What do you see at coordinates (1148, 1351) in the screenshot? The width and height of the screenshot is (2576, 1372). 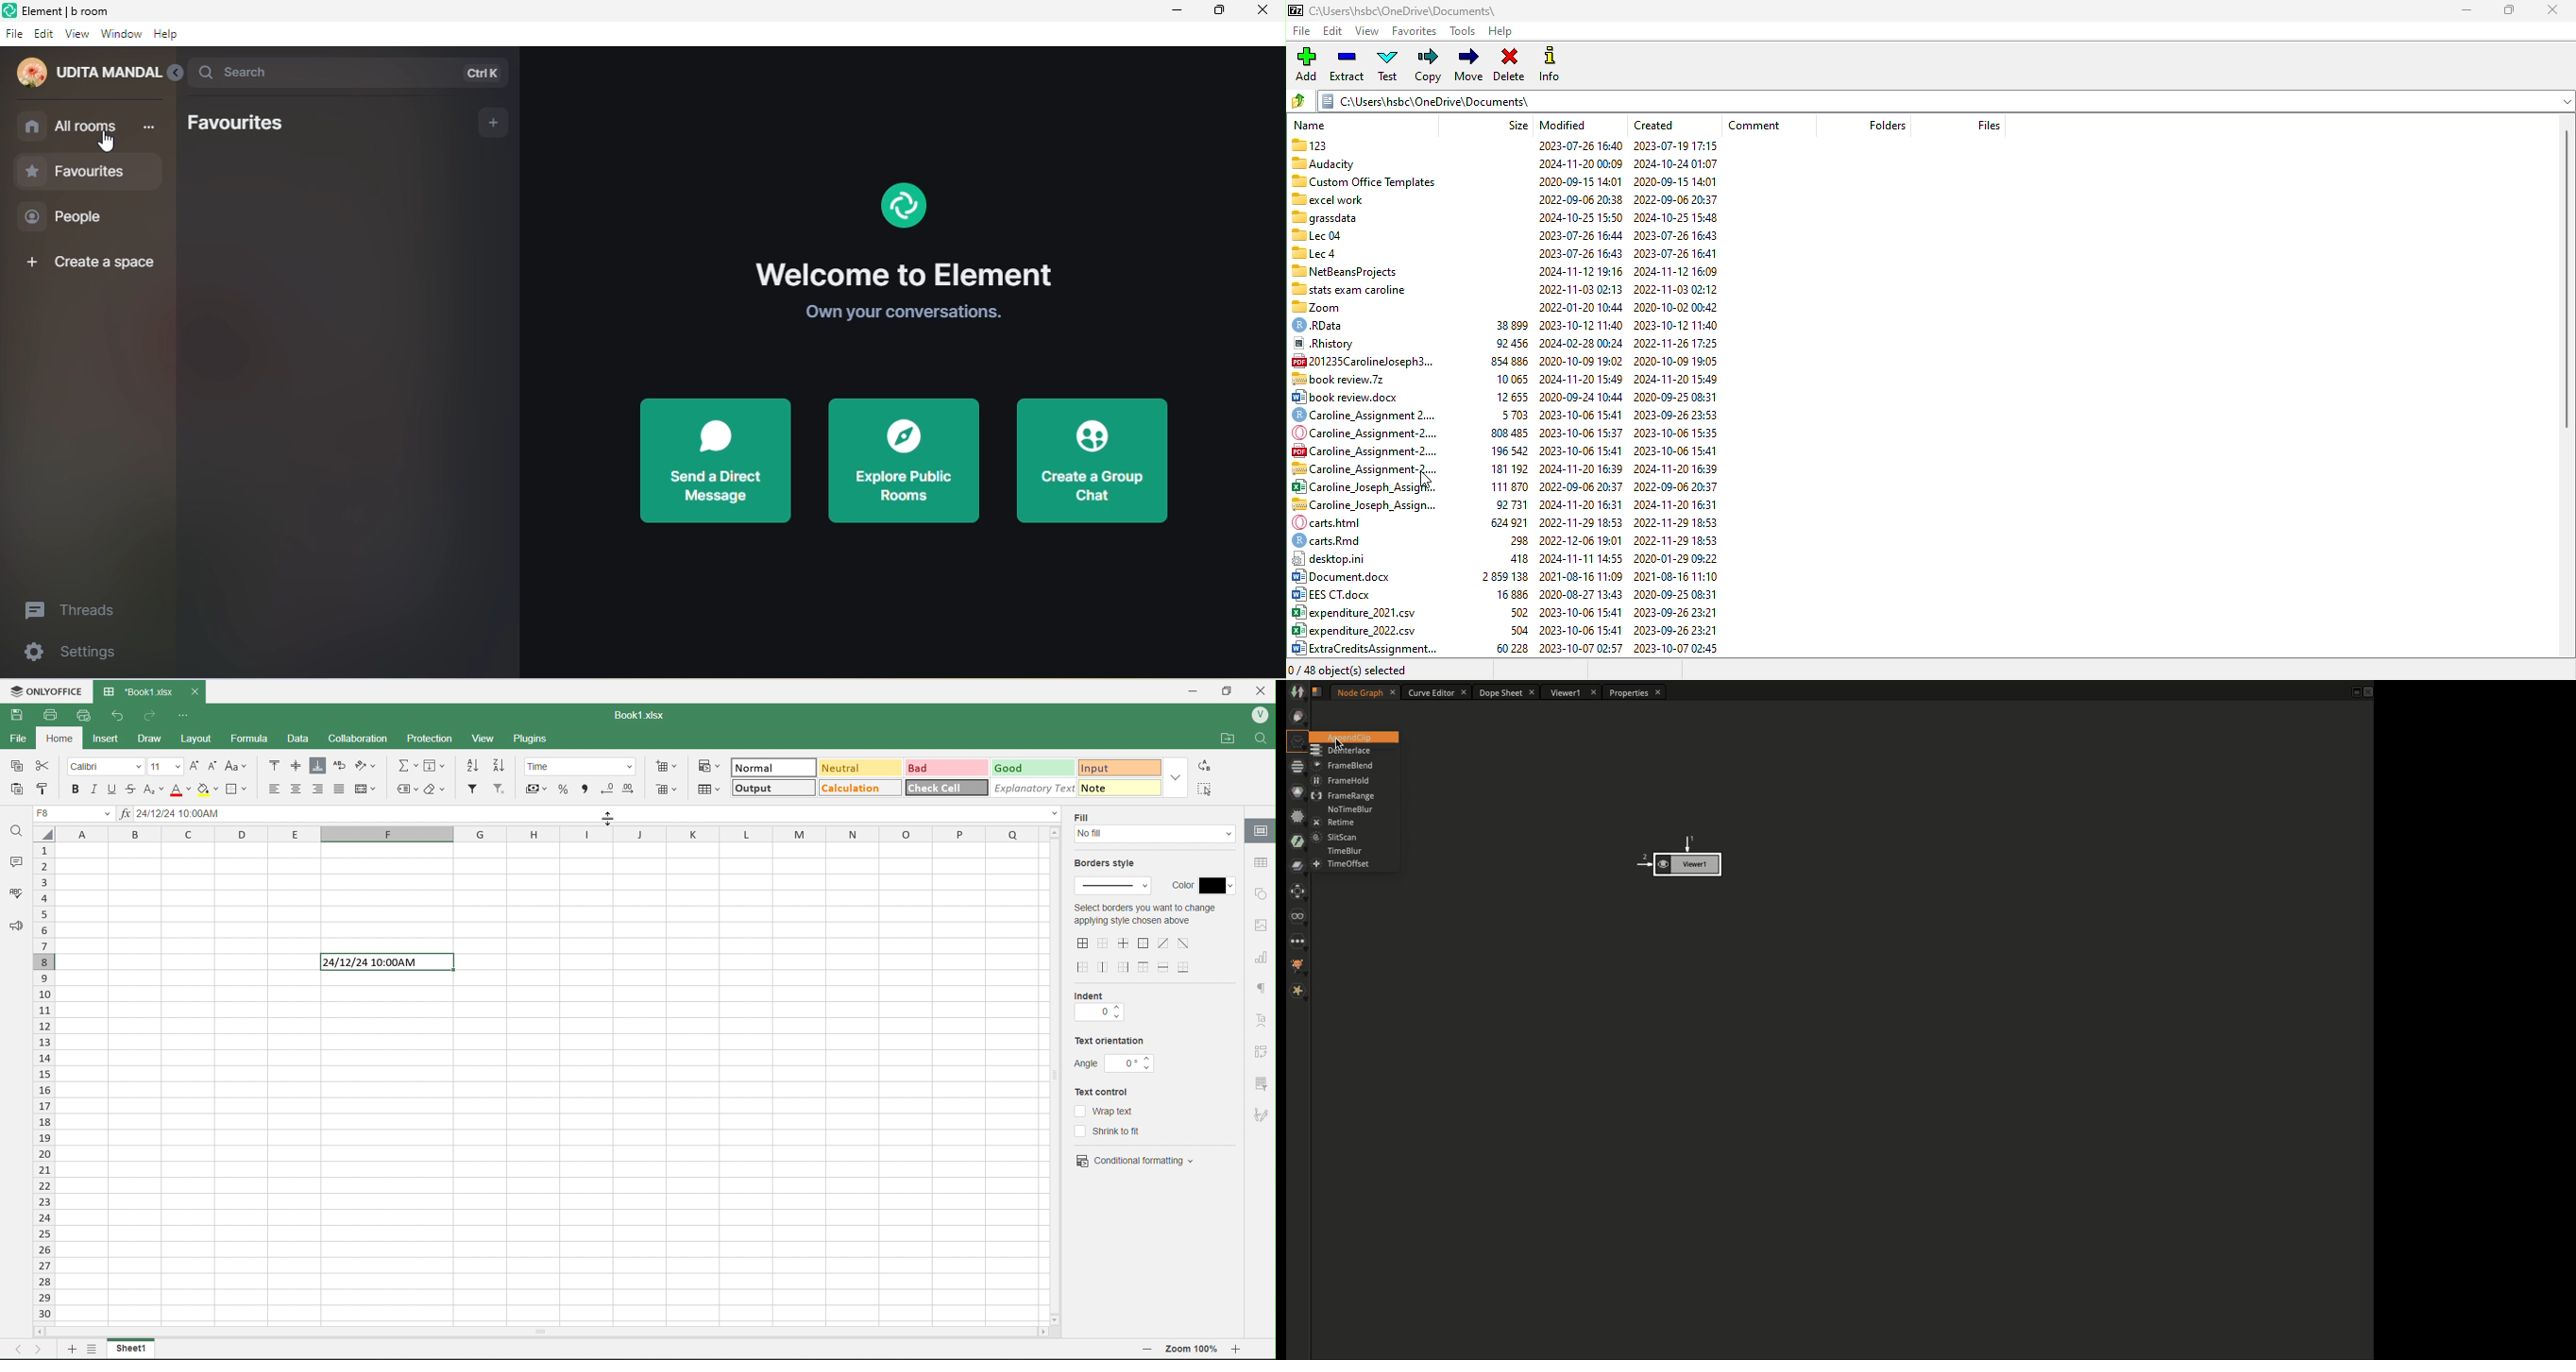 I see `zoom out` at bounding box center [1148, 1351].